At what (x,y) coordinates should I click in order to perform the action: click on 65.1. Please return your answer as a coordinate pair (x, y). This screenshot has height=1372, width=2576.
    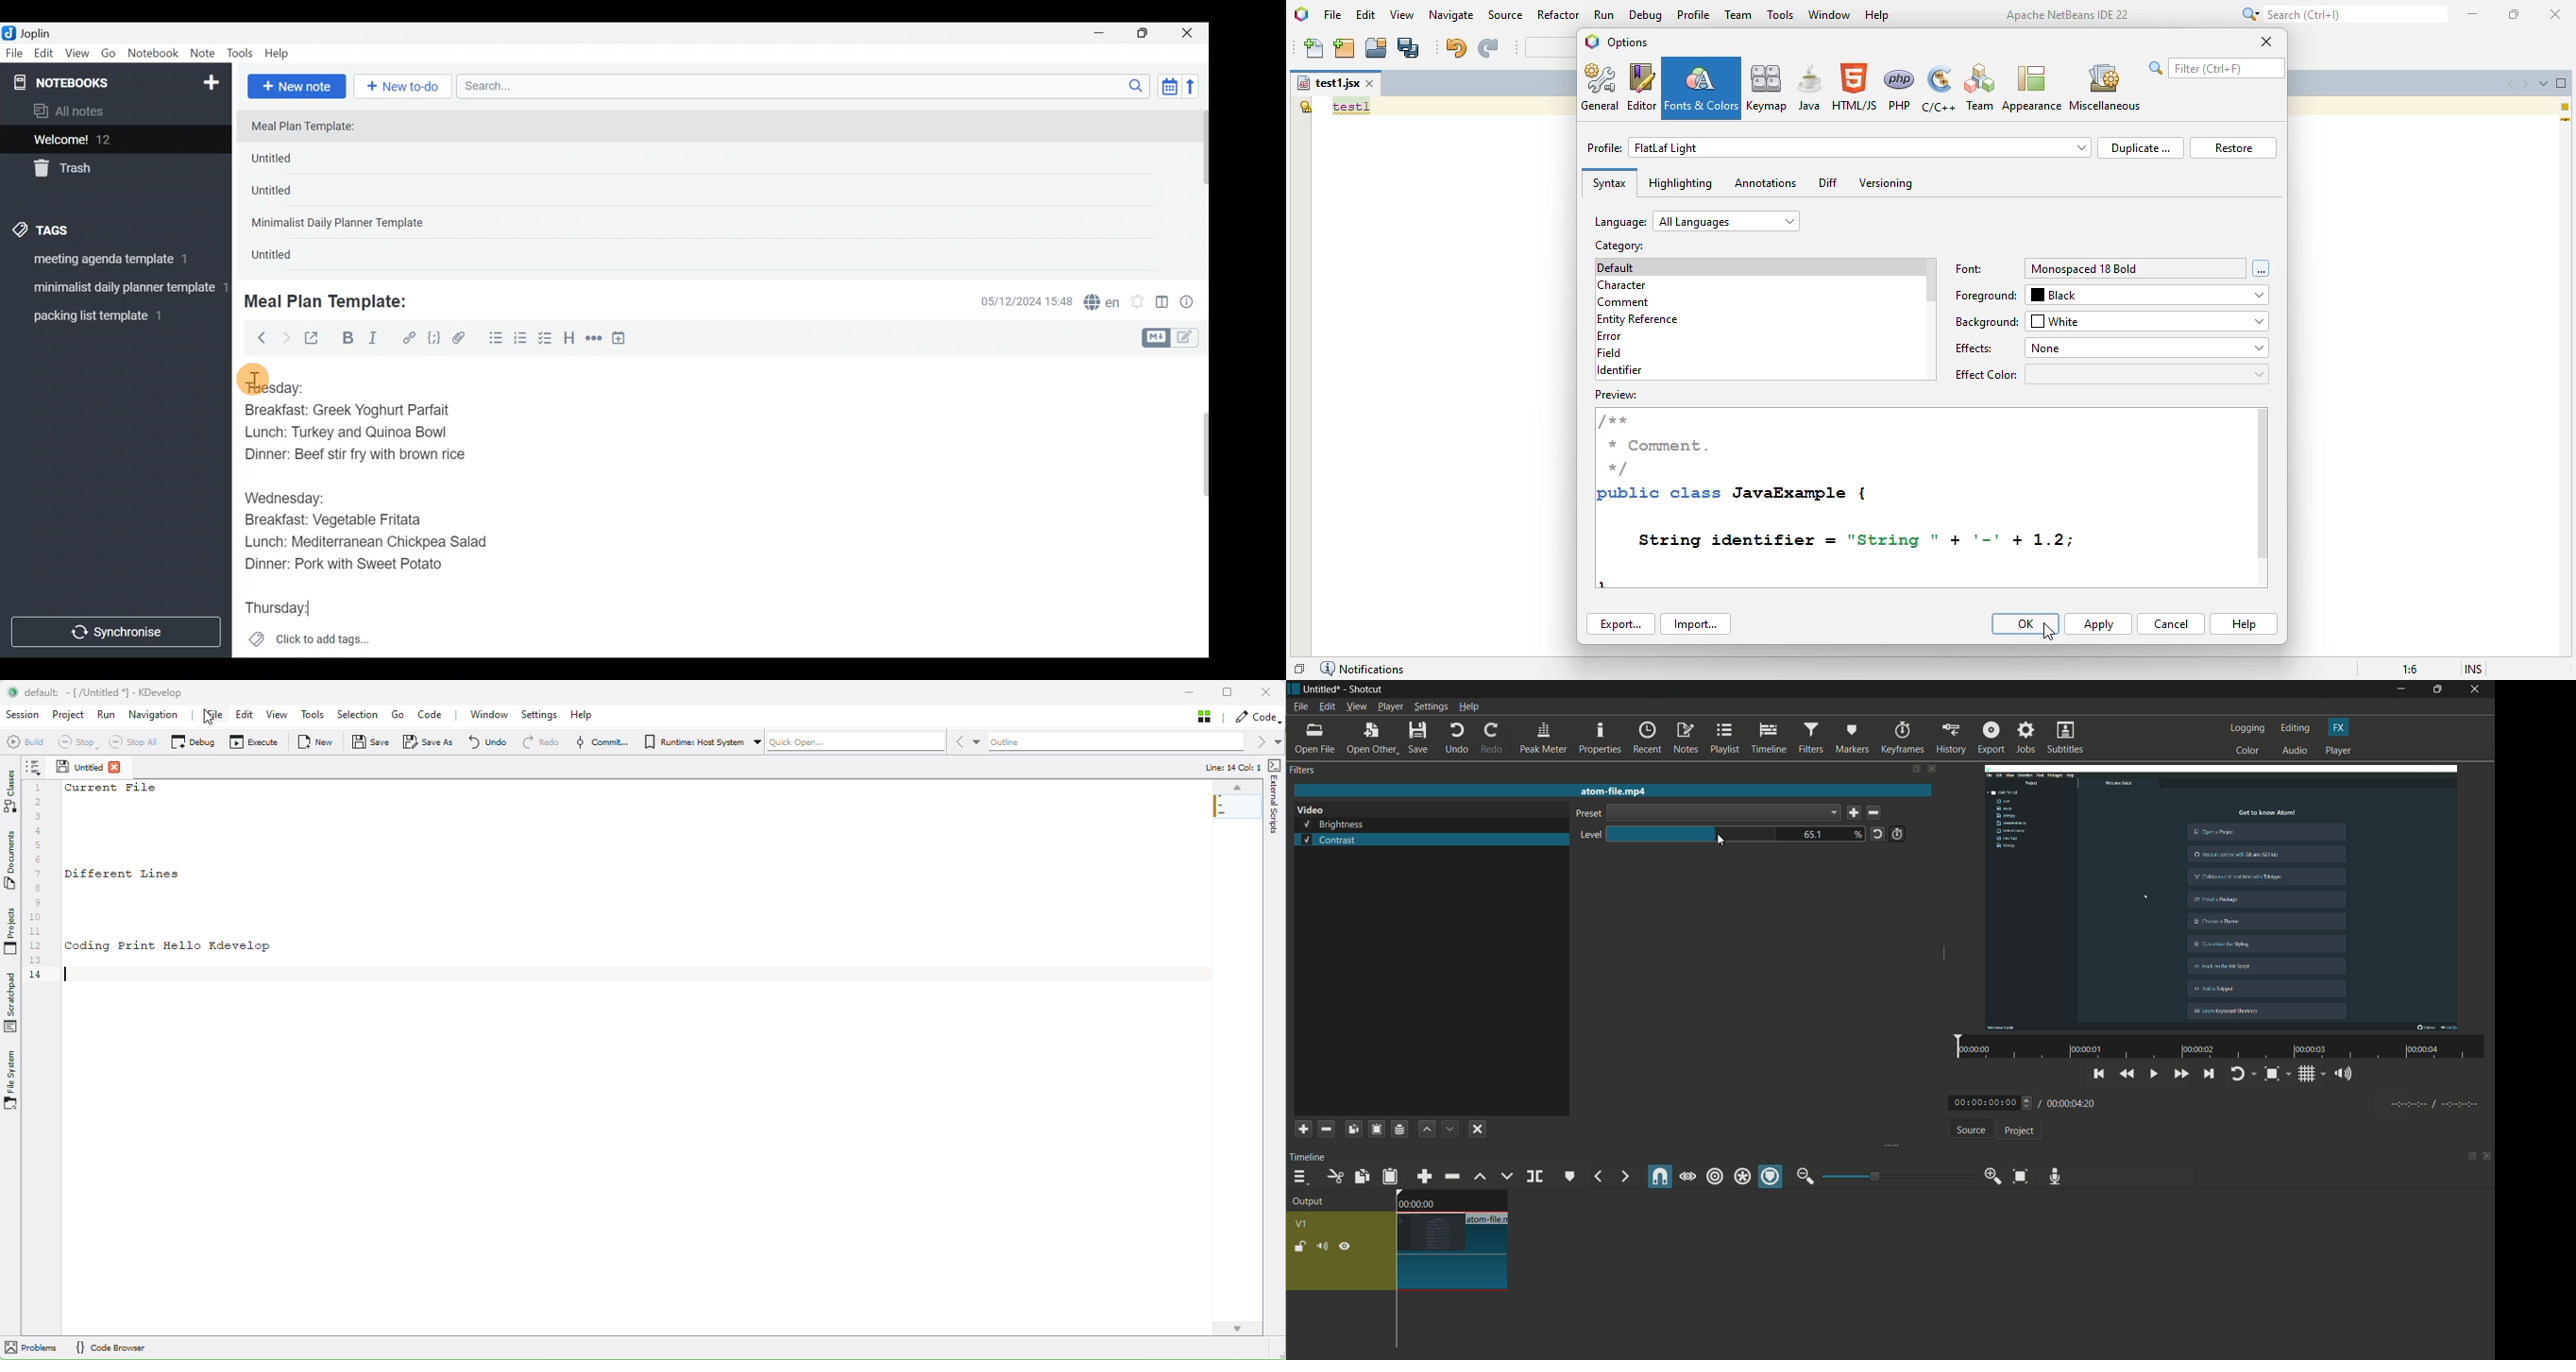
    Looking at the image, I should click on (1816, 835).